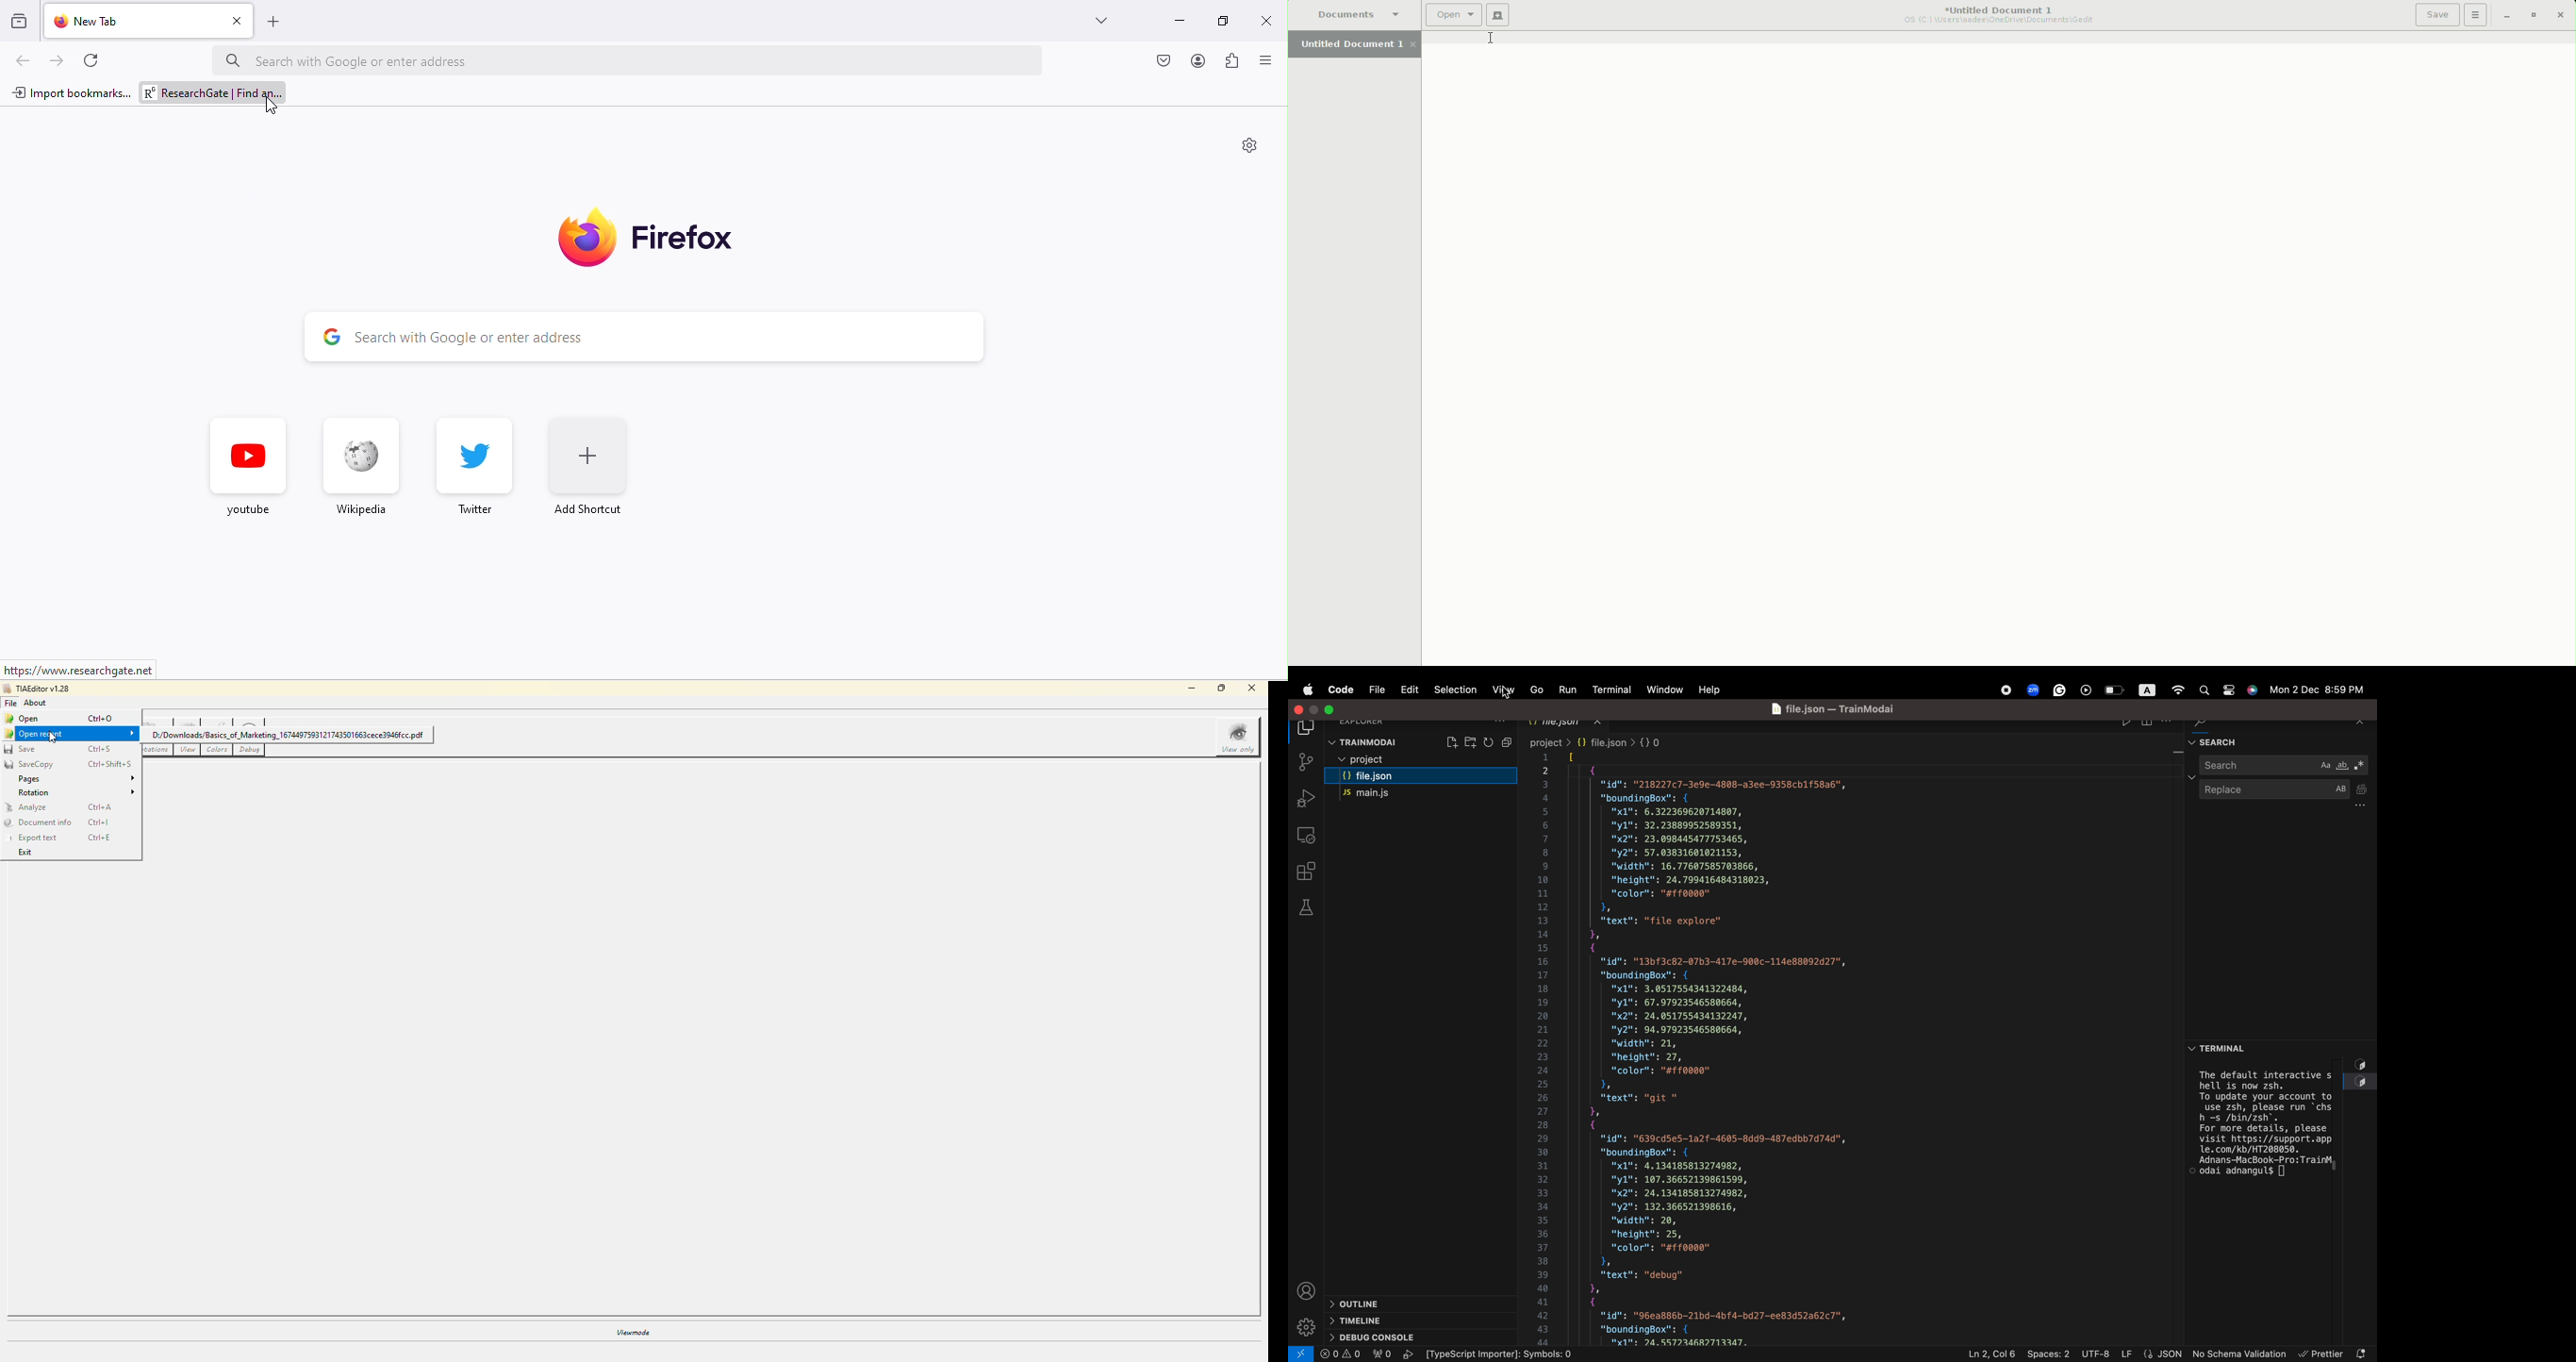 The width and height of the screenshot is (2576, 1372). Describe the element at coordinates (248, 468) in the screenshot. I see `Youtube` at that location.